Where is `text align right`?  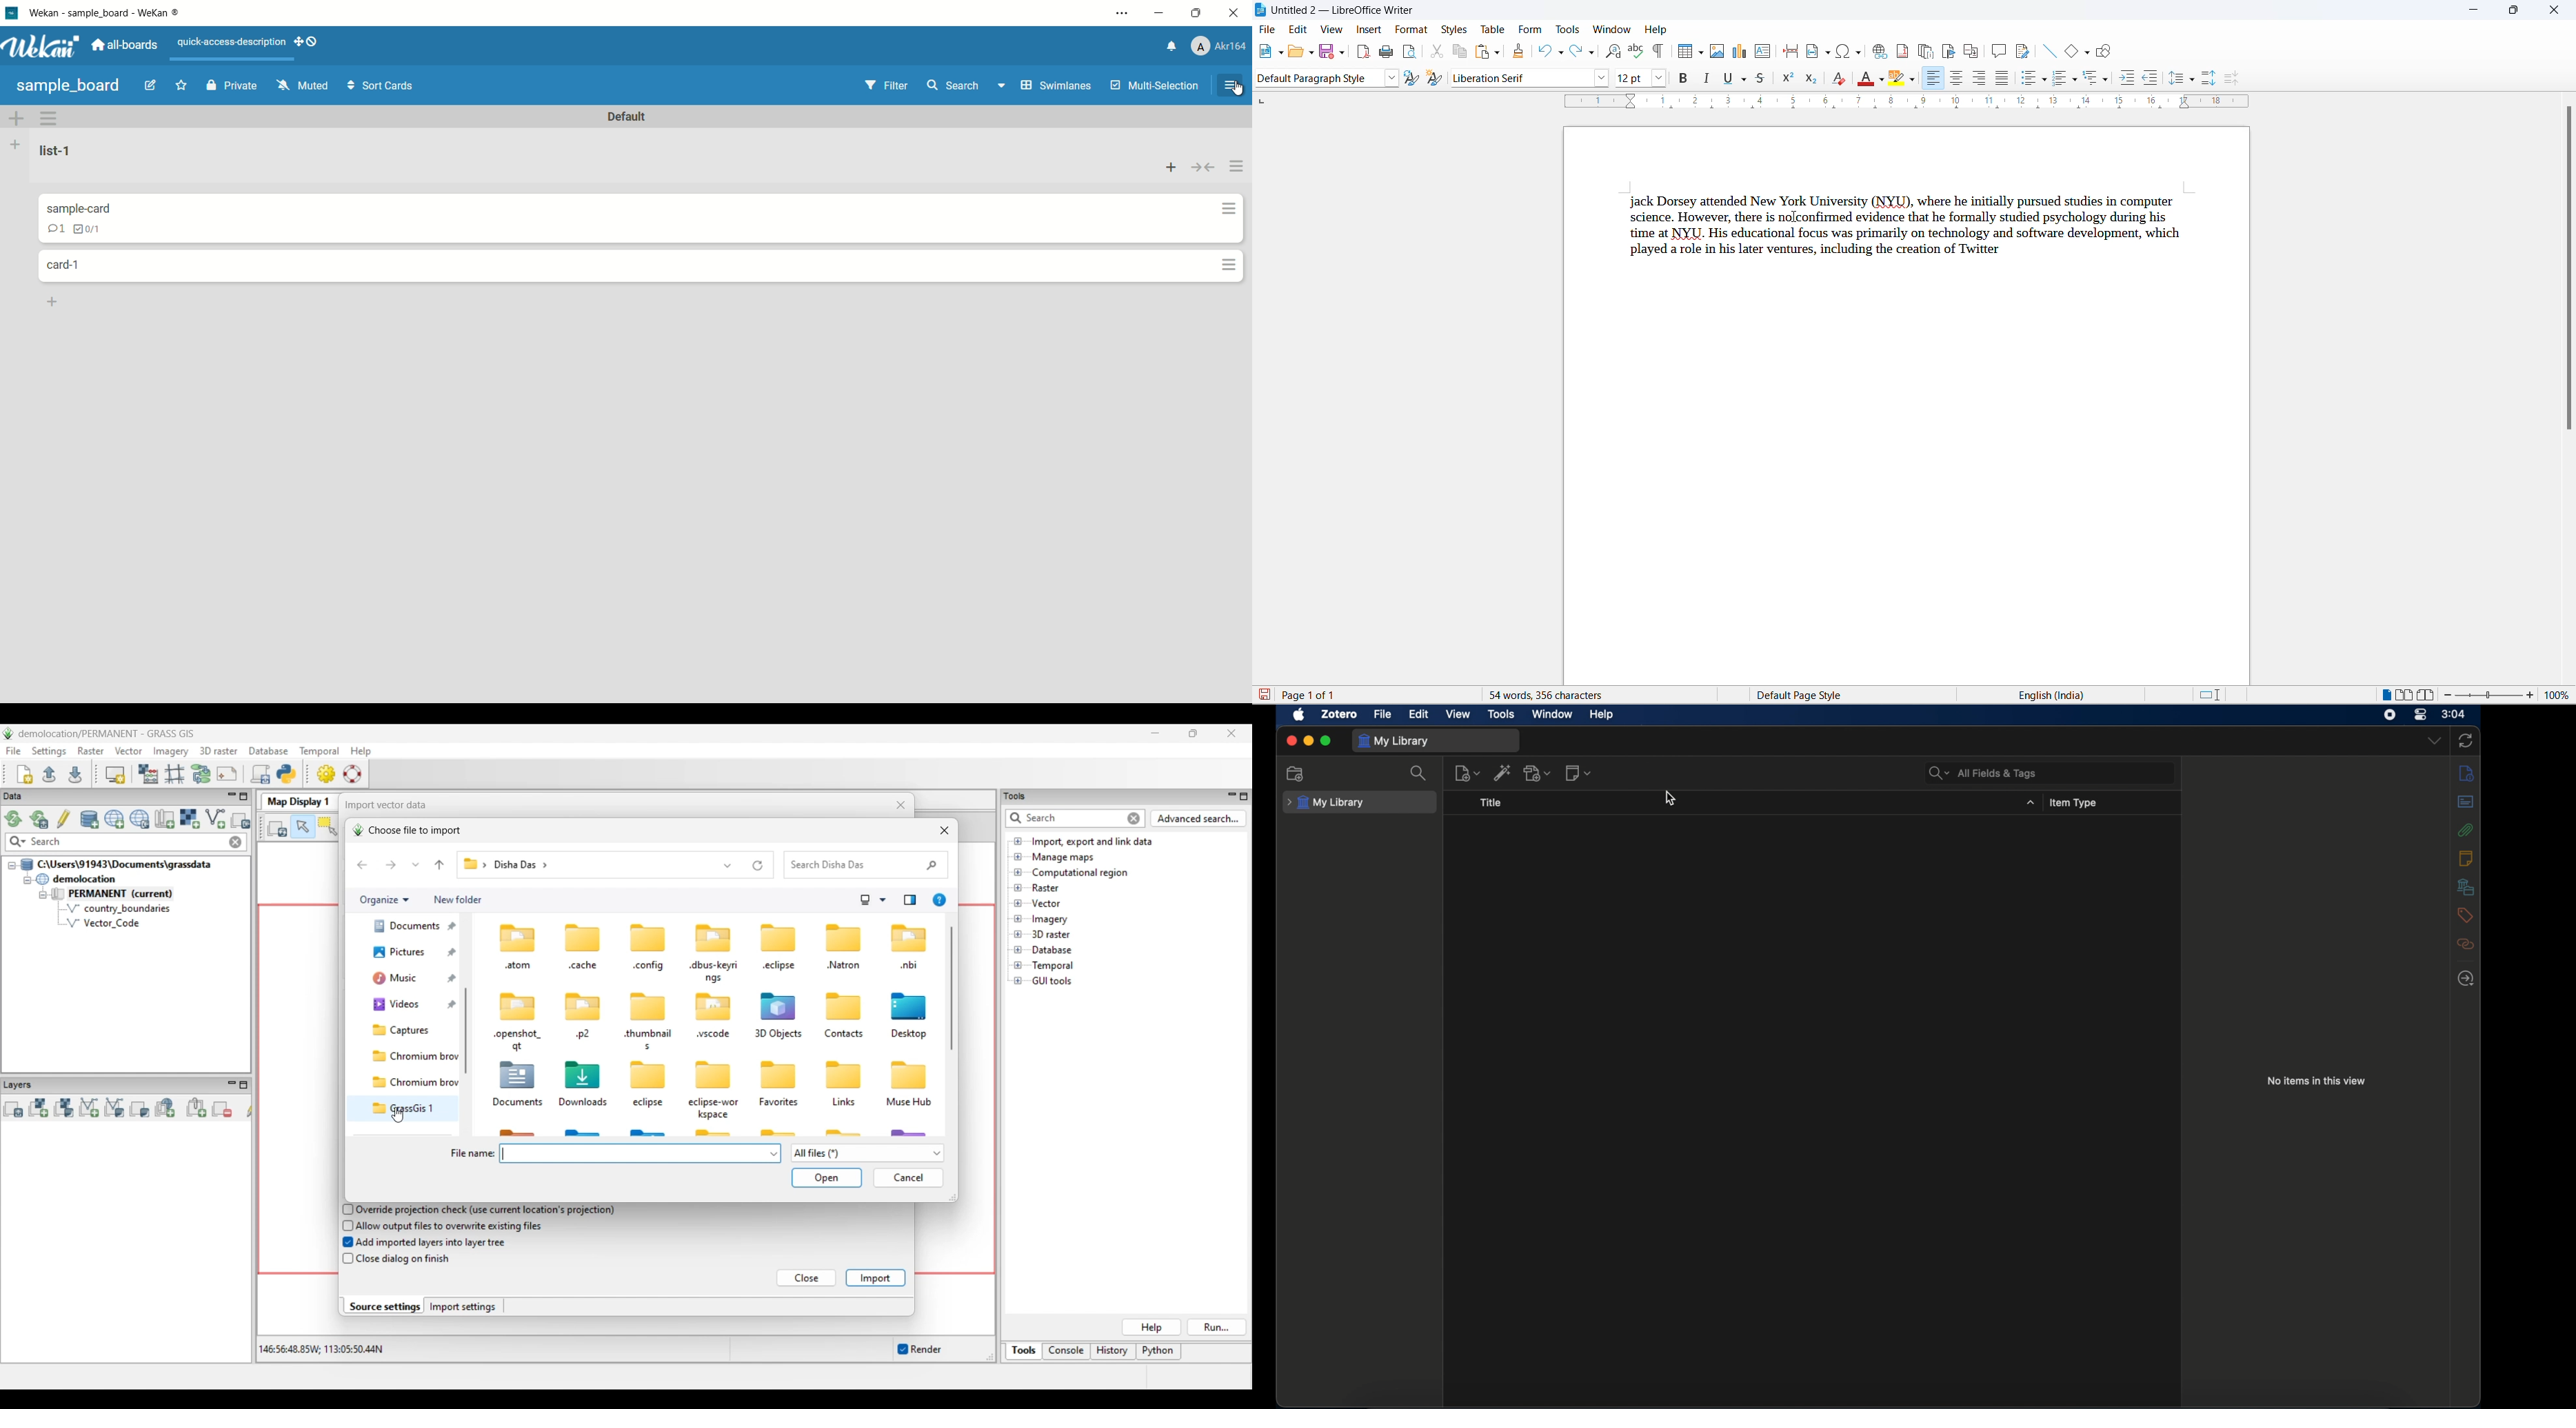
text align right is located at coordinates (1978, 79).